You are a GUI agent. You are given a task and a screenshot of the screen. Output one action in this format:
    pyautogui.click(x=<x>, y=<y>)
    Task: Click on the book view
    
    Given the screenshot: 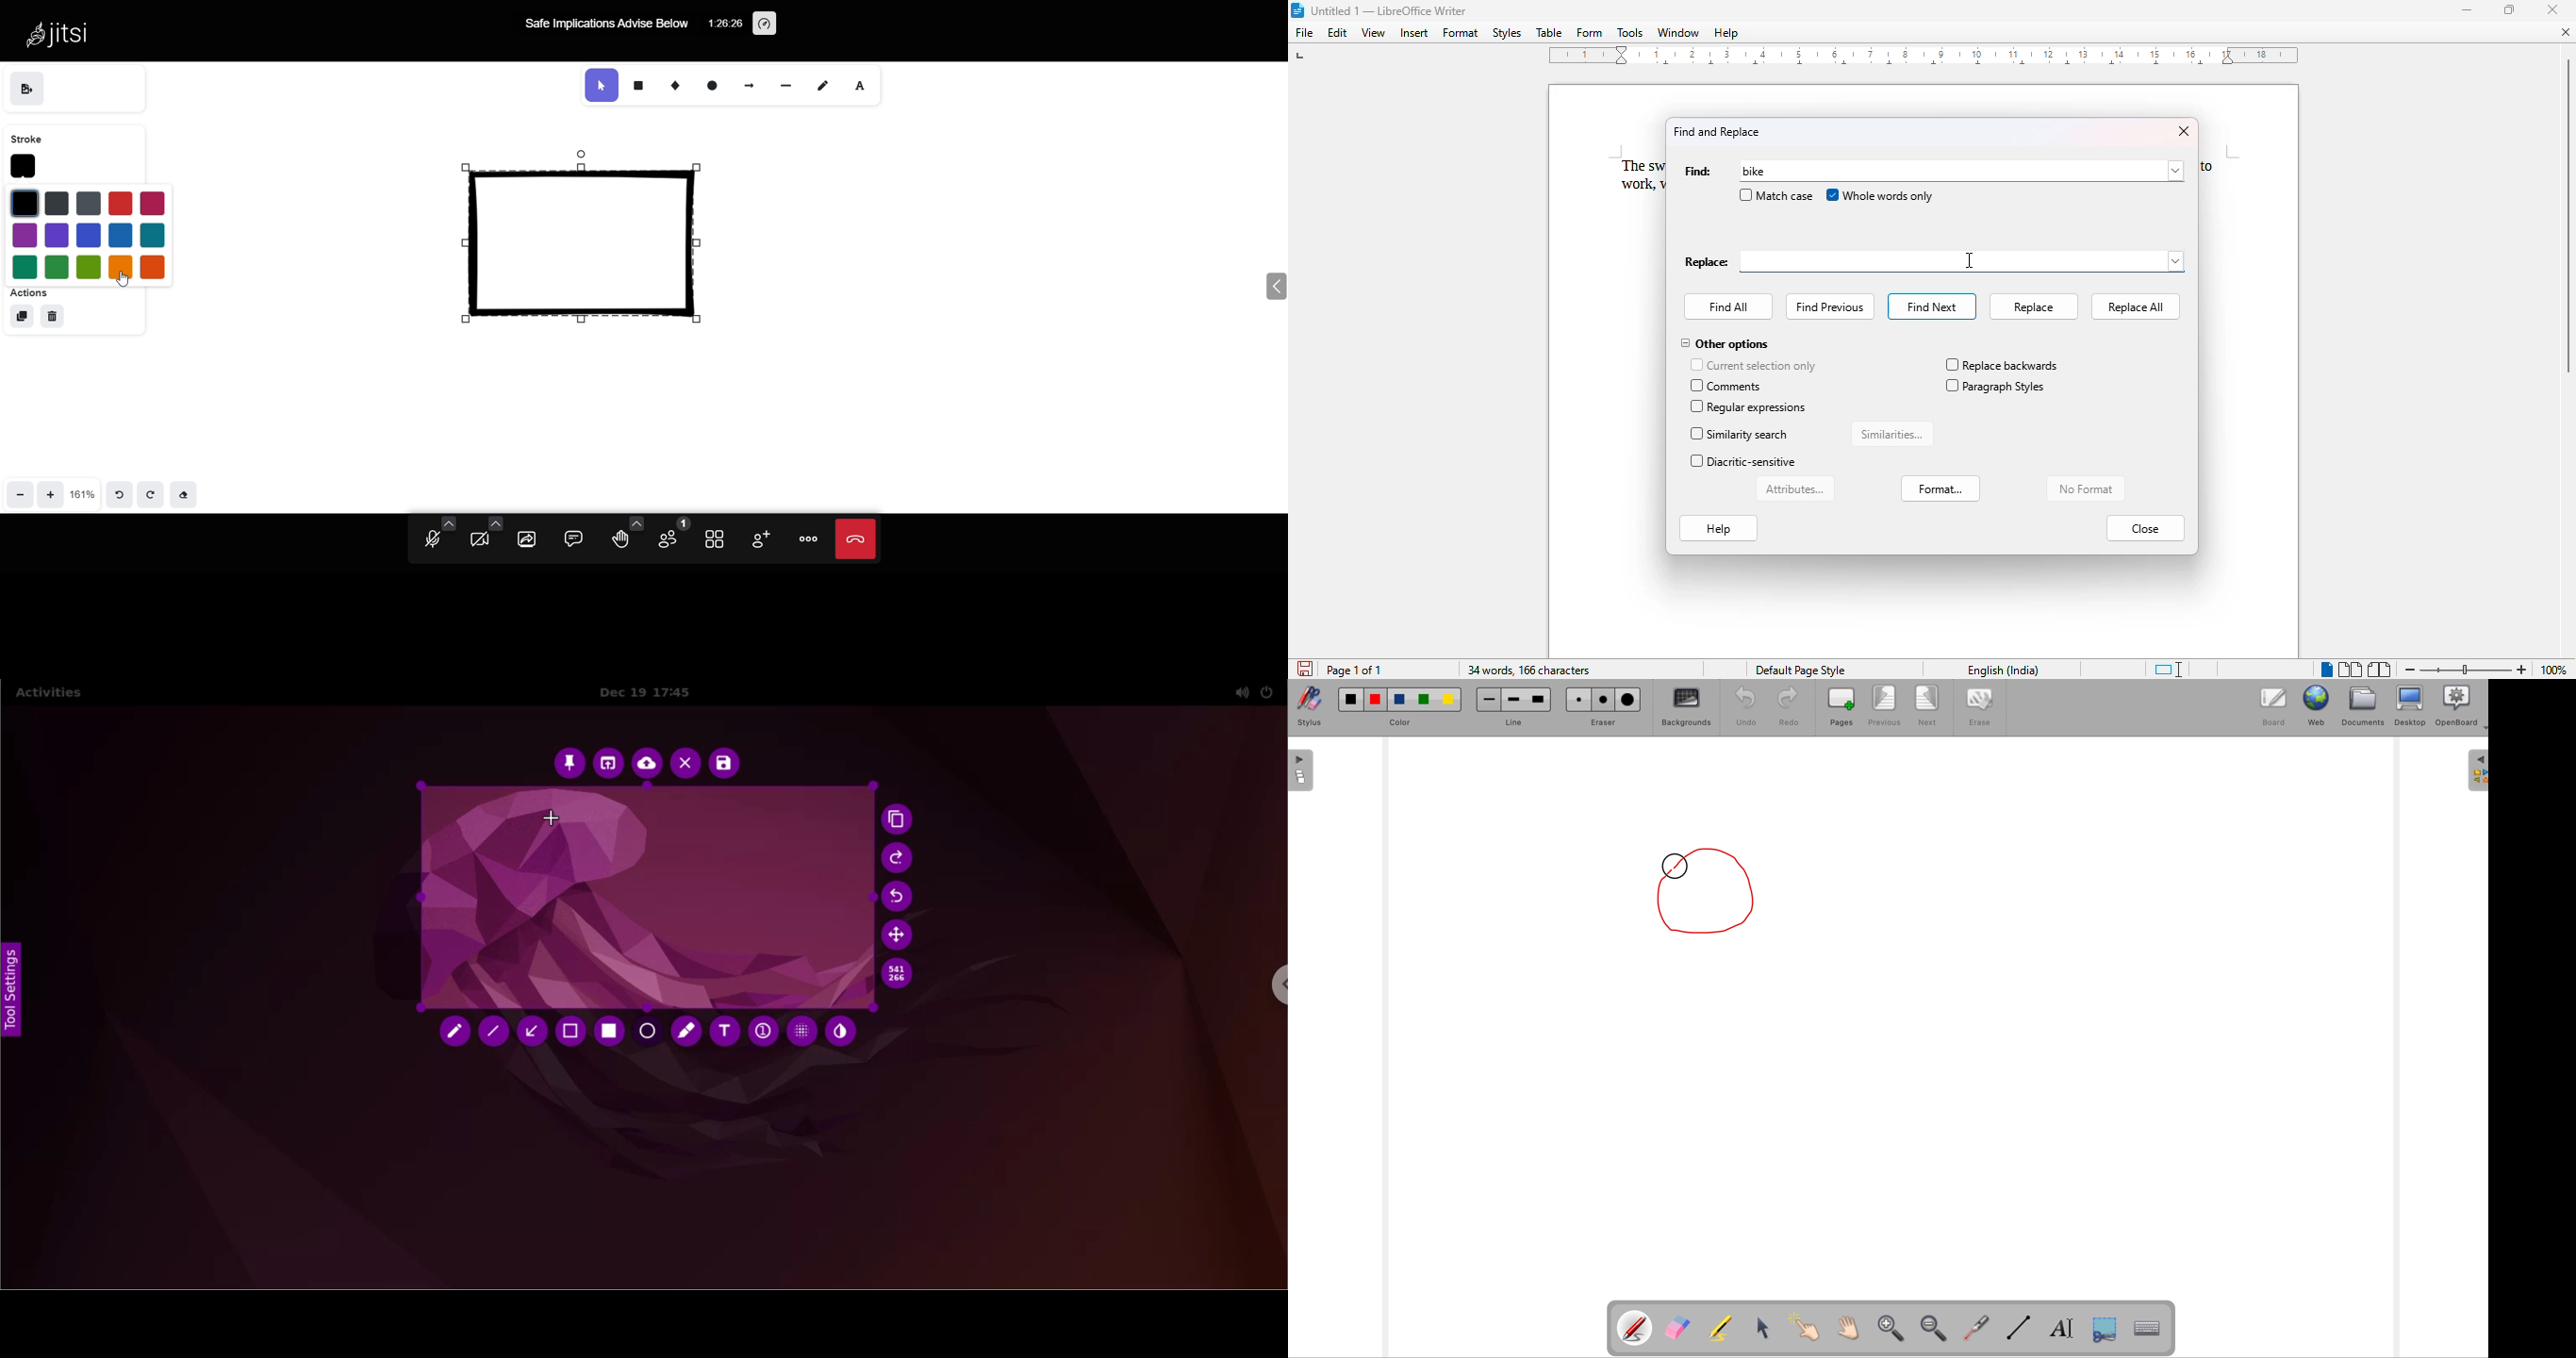 What is the action you would take?
    pyautogui.click(x=2381, y=671)
    